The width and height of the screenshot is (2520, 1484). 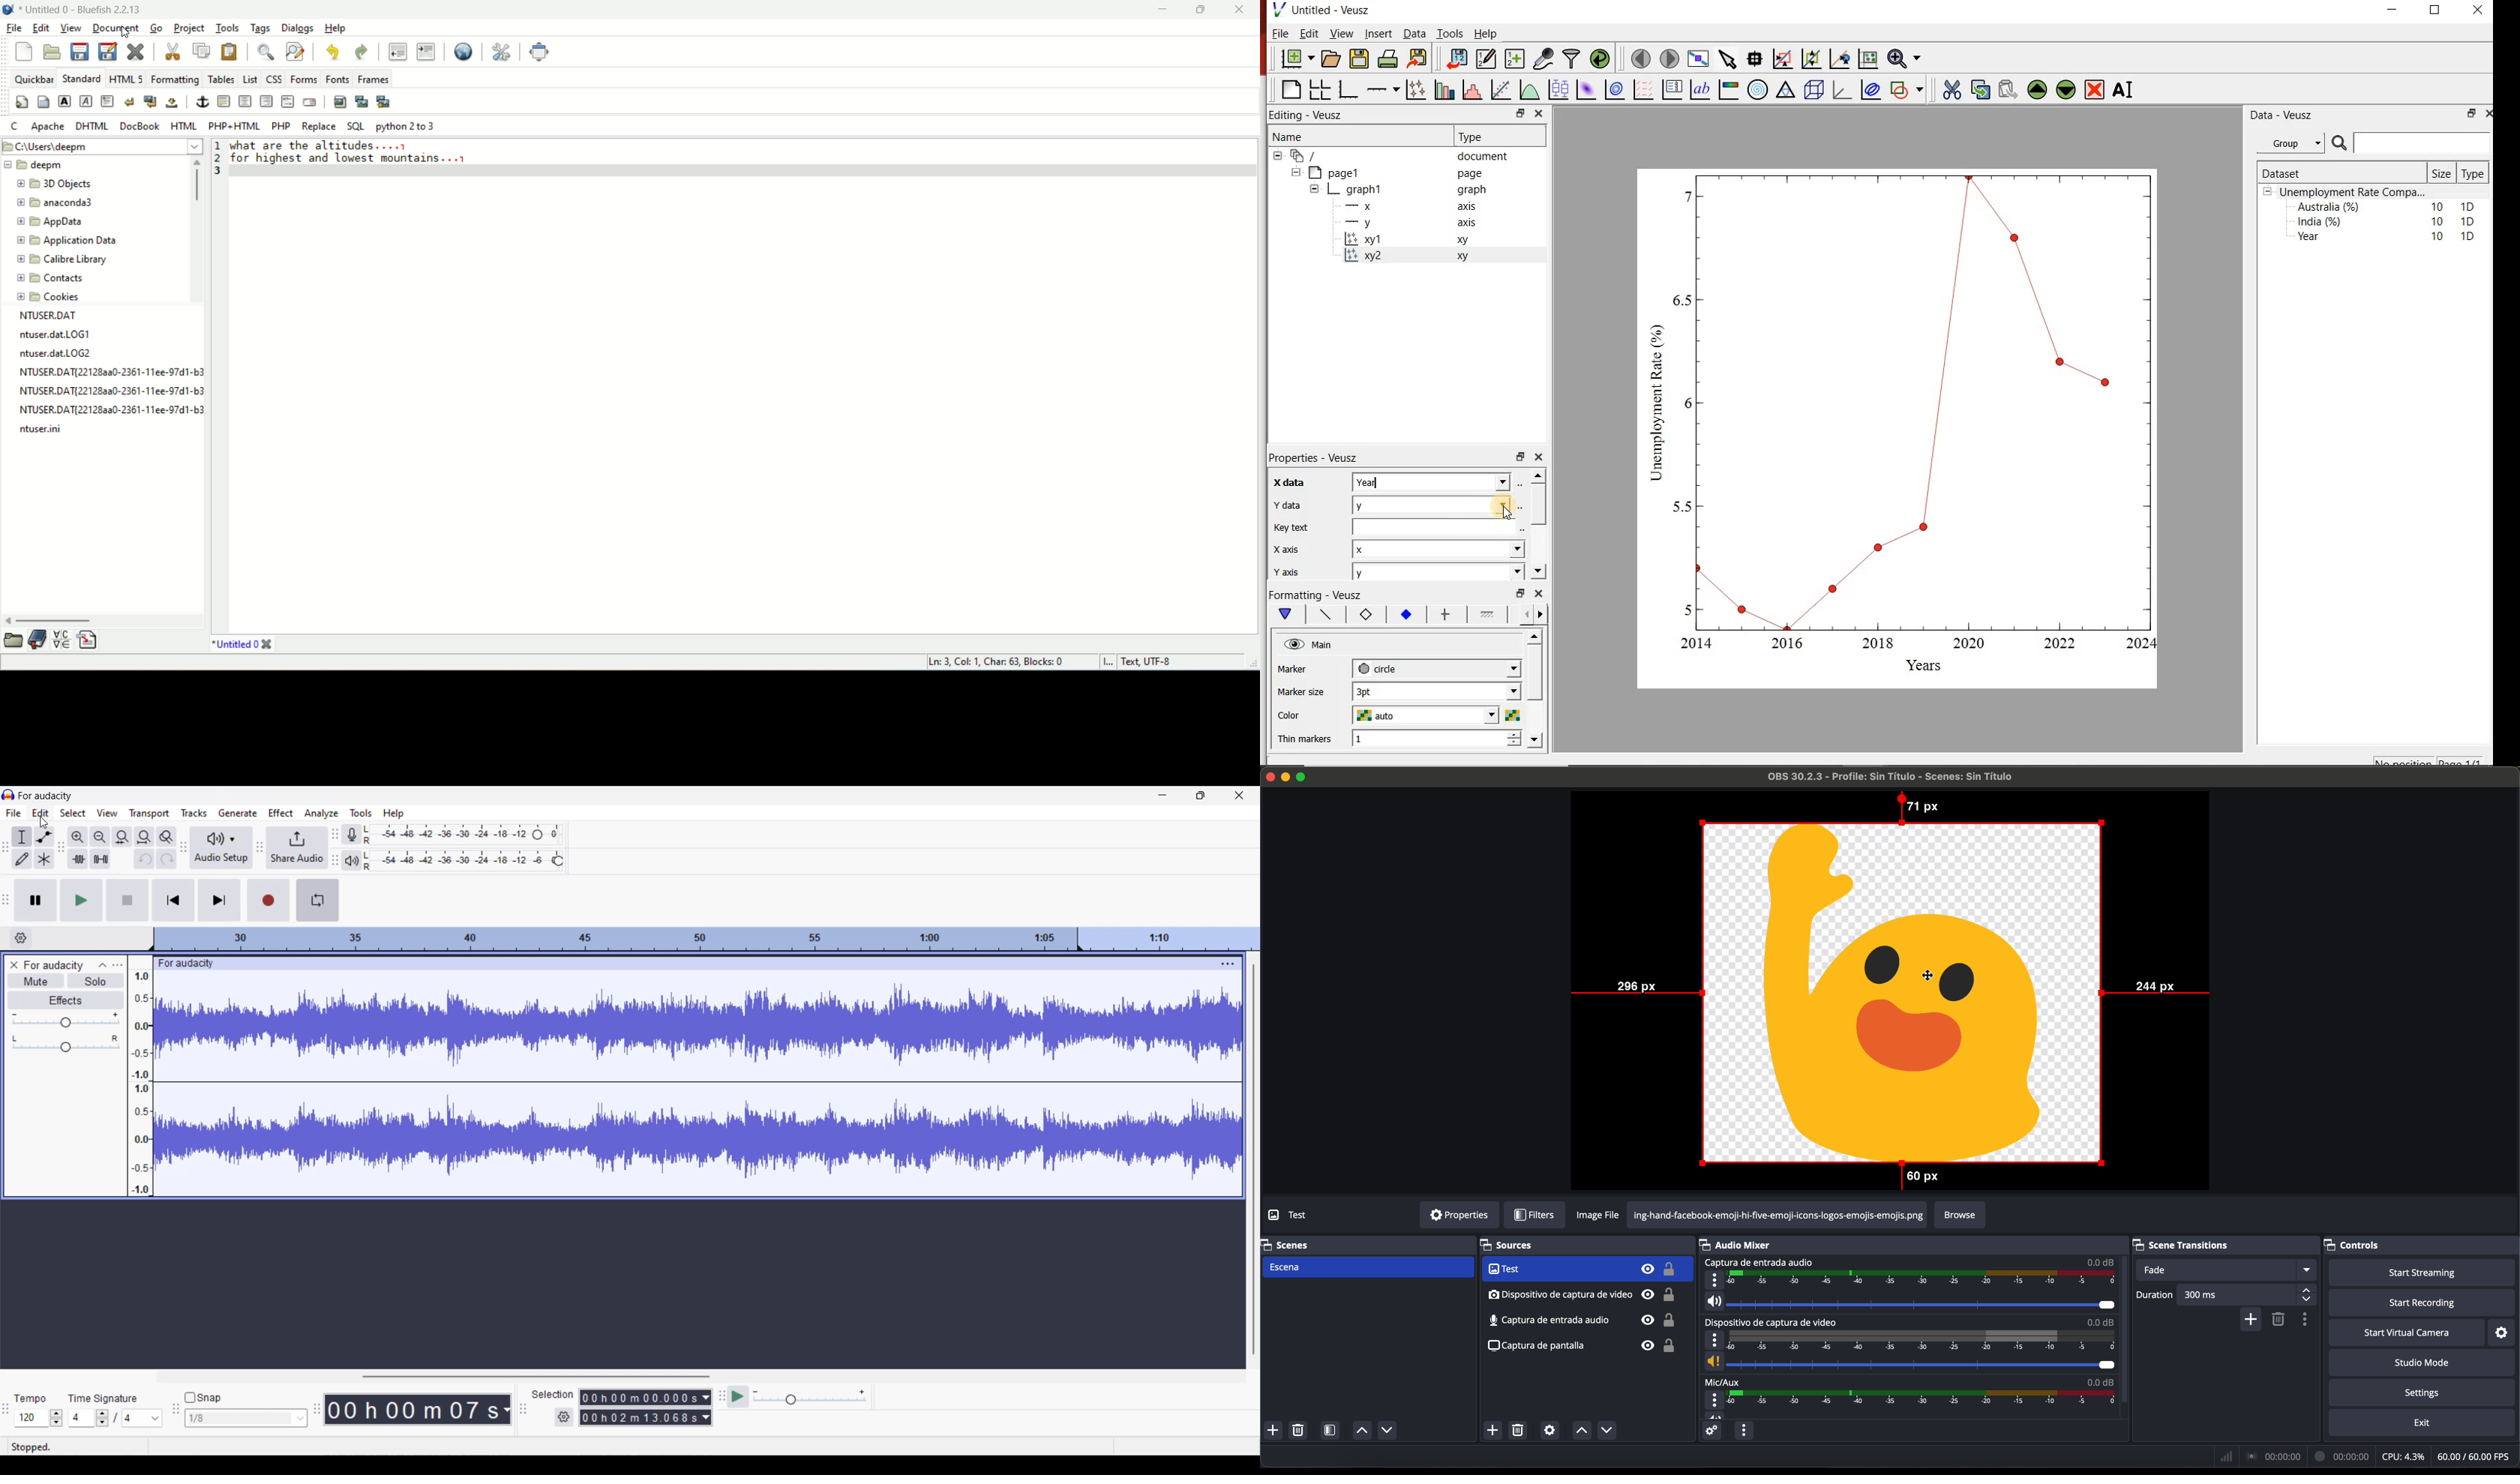 I want to click on edit, so click(x=42, y=27).